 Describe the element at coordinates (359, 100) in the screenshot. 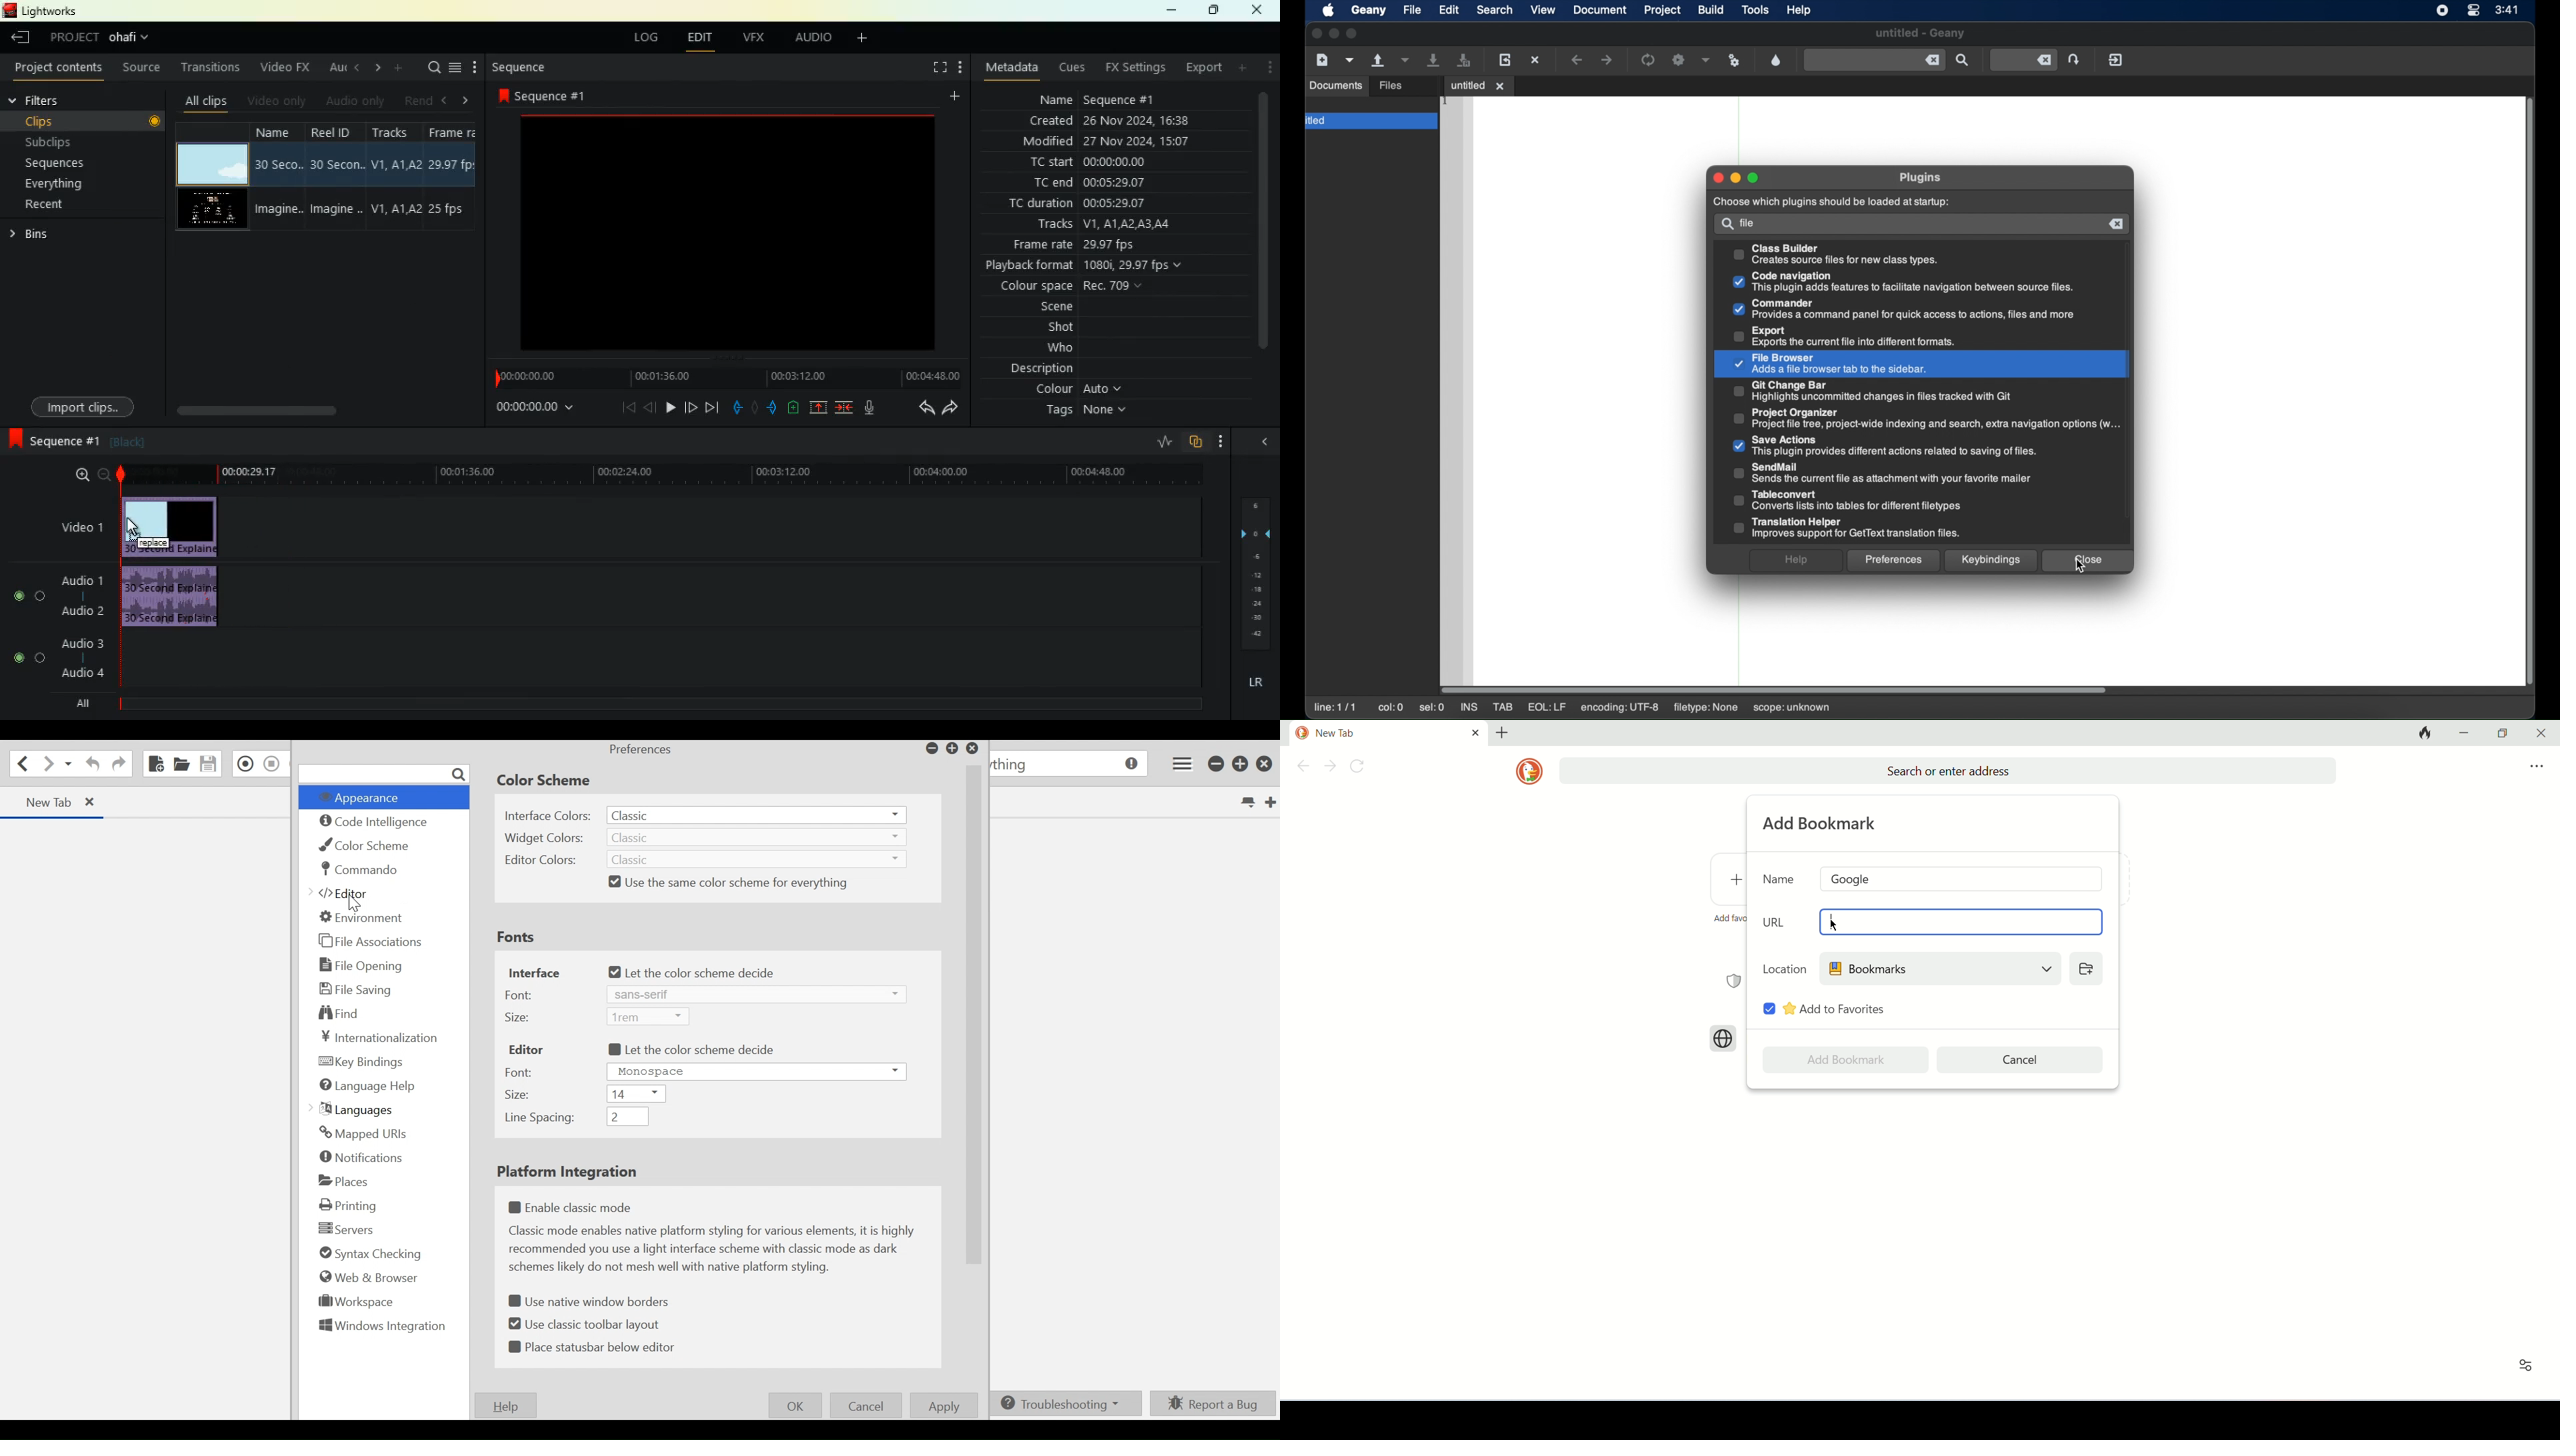

I see `audio only` at that location.